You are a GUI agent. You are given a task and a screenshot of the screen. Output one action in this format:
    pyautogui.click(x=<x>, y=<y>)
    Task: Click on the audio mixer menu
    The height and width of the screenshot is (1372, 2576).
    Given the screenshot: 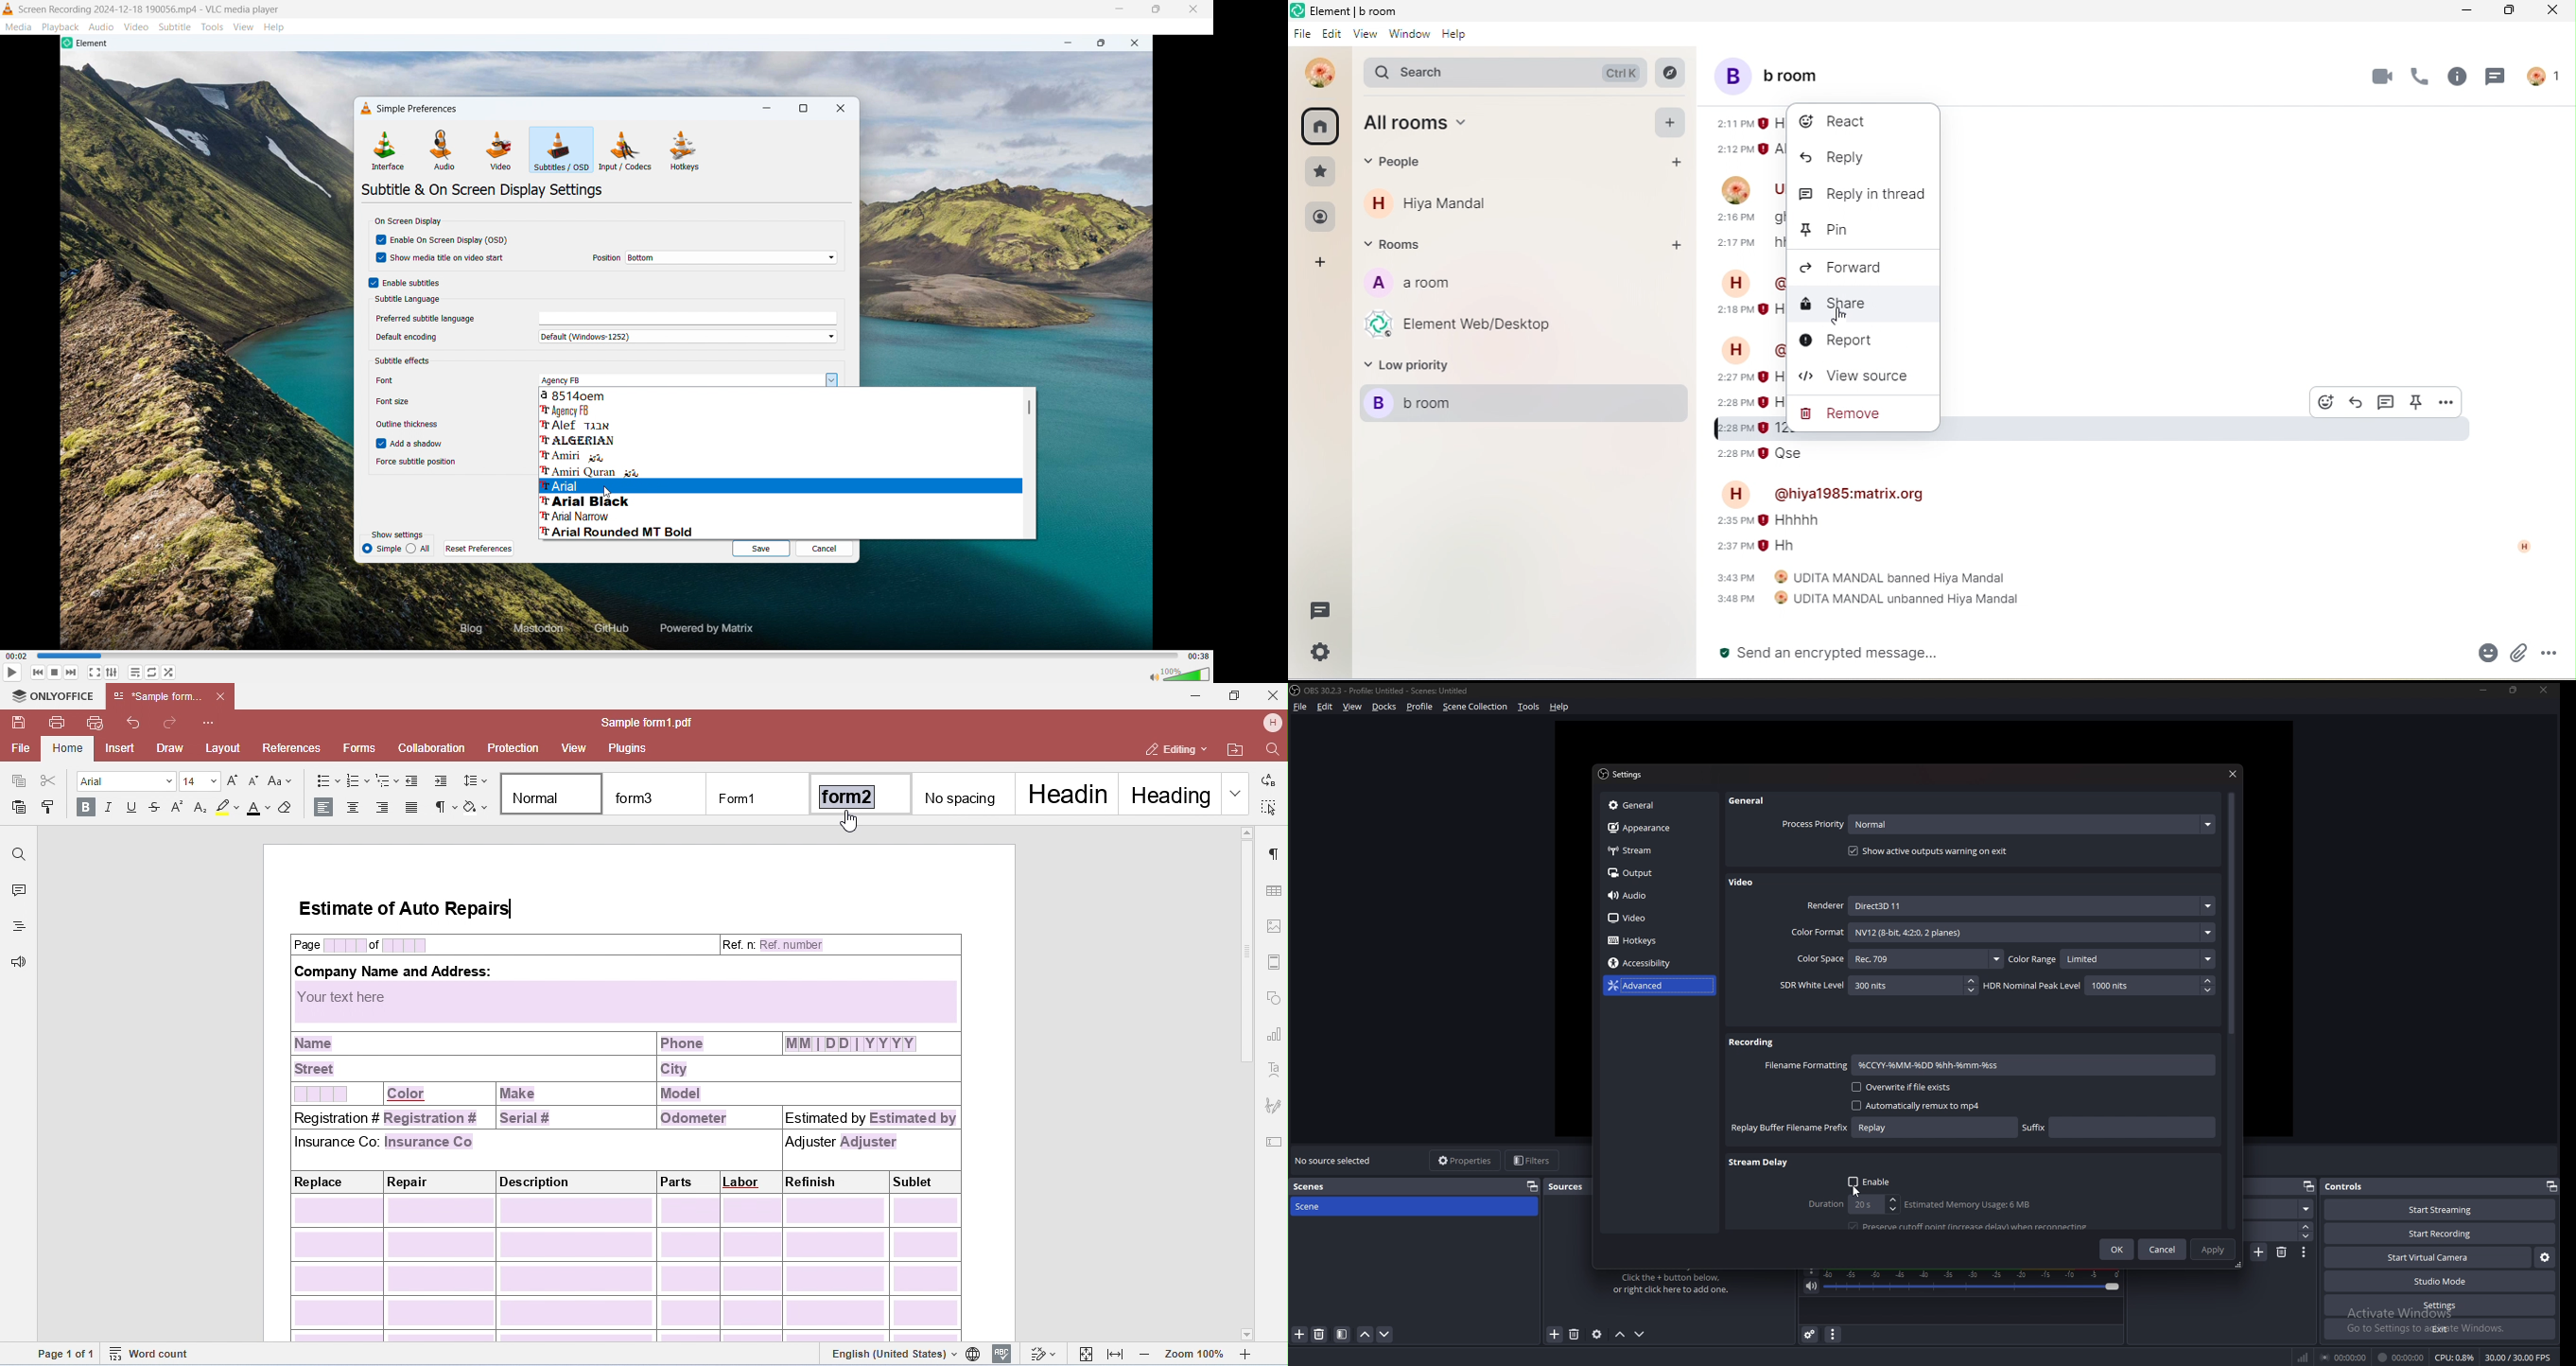 What is the action you would take?
    pyautogui.click(x=1834, y=1335)
    